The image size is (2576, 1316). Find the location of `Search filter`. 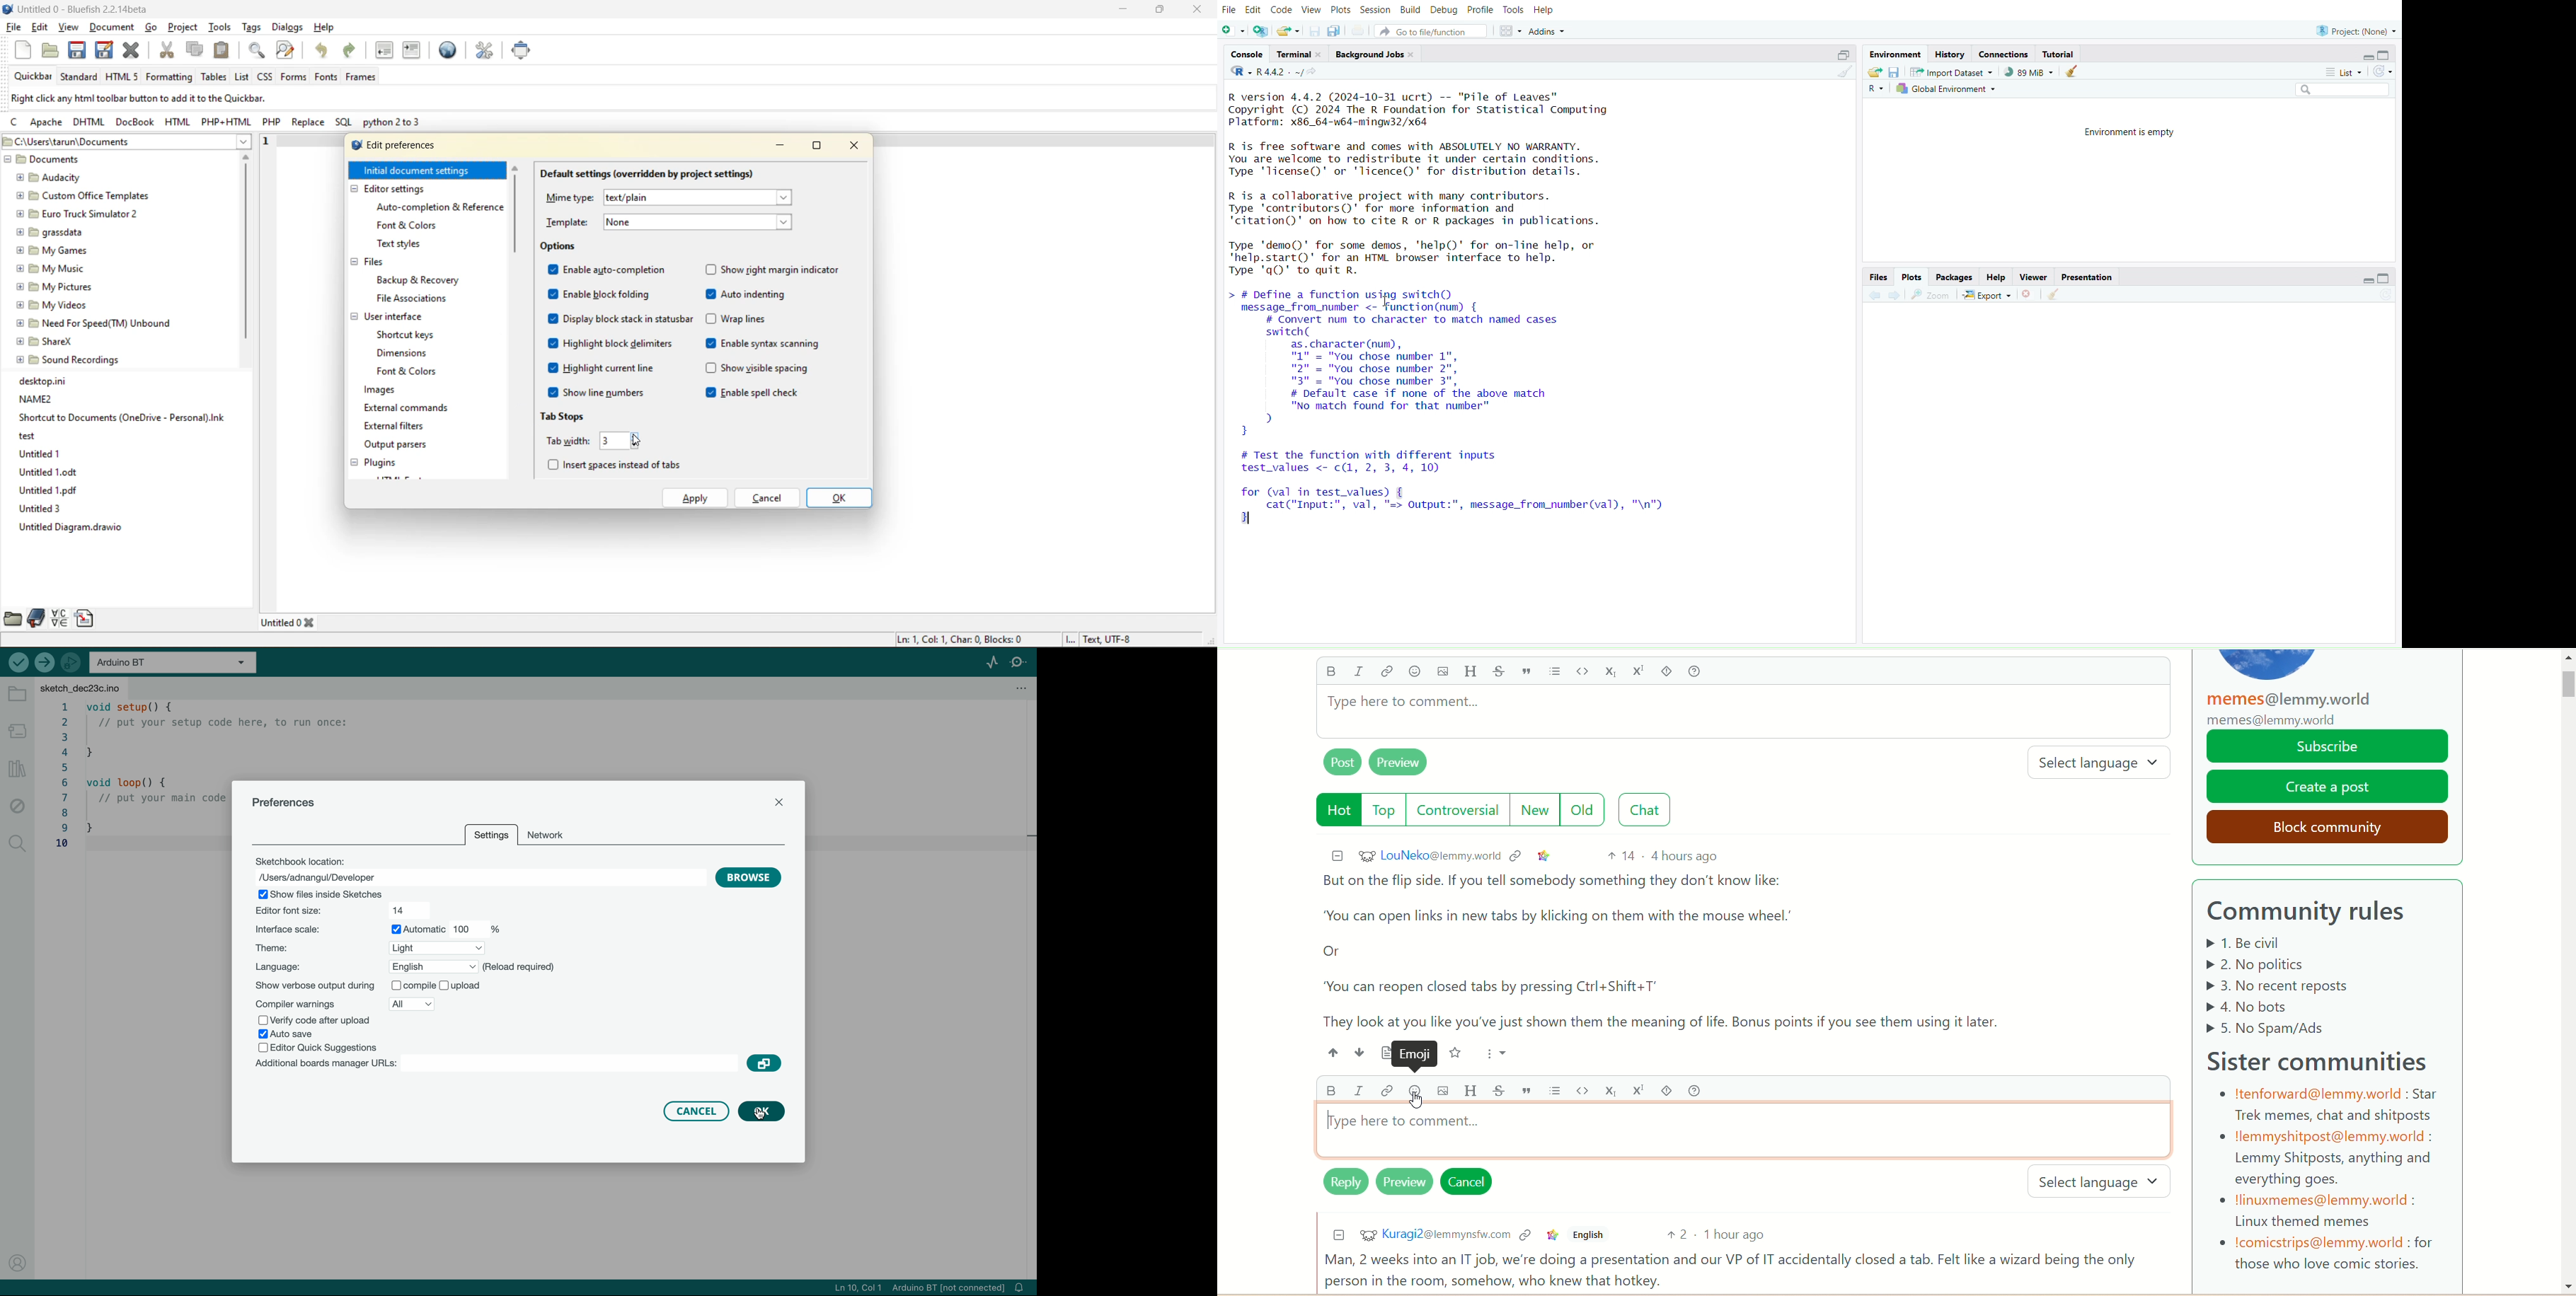

Search filter is located at coordinates (2344, 90).